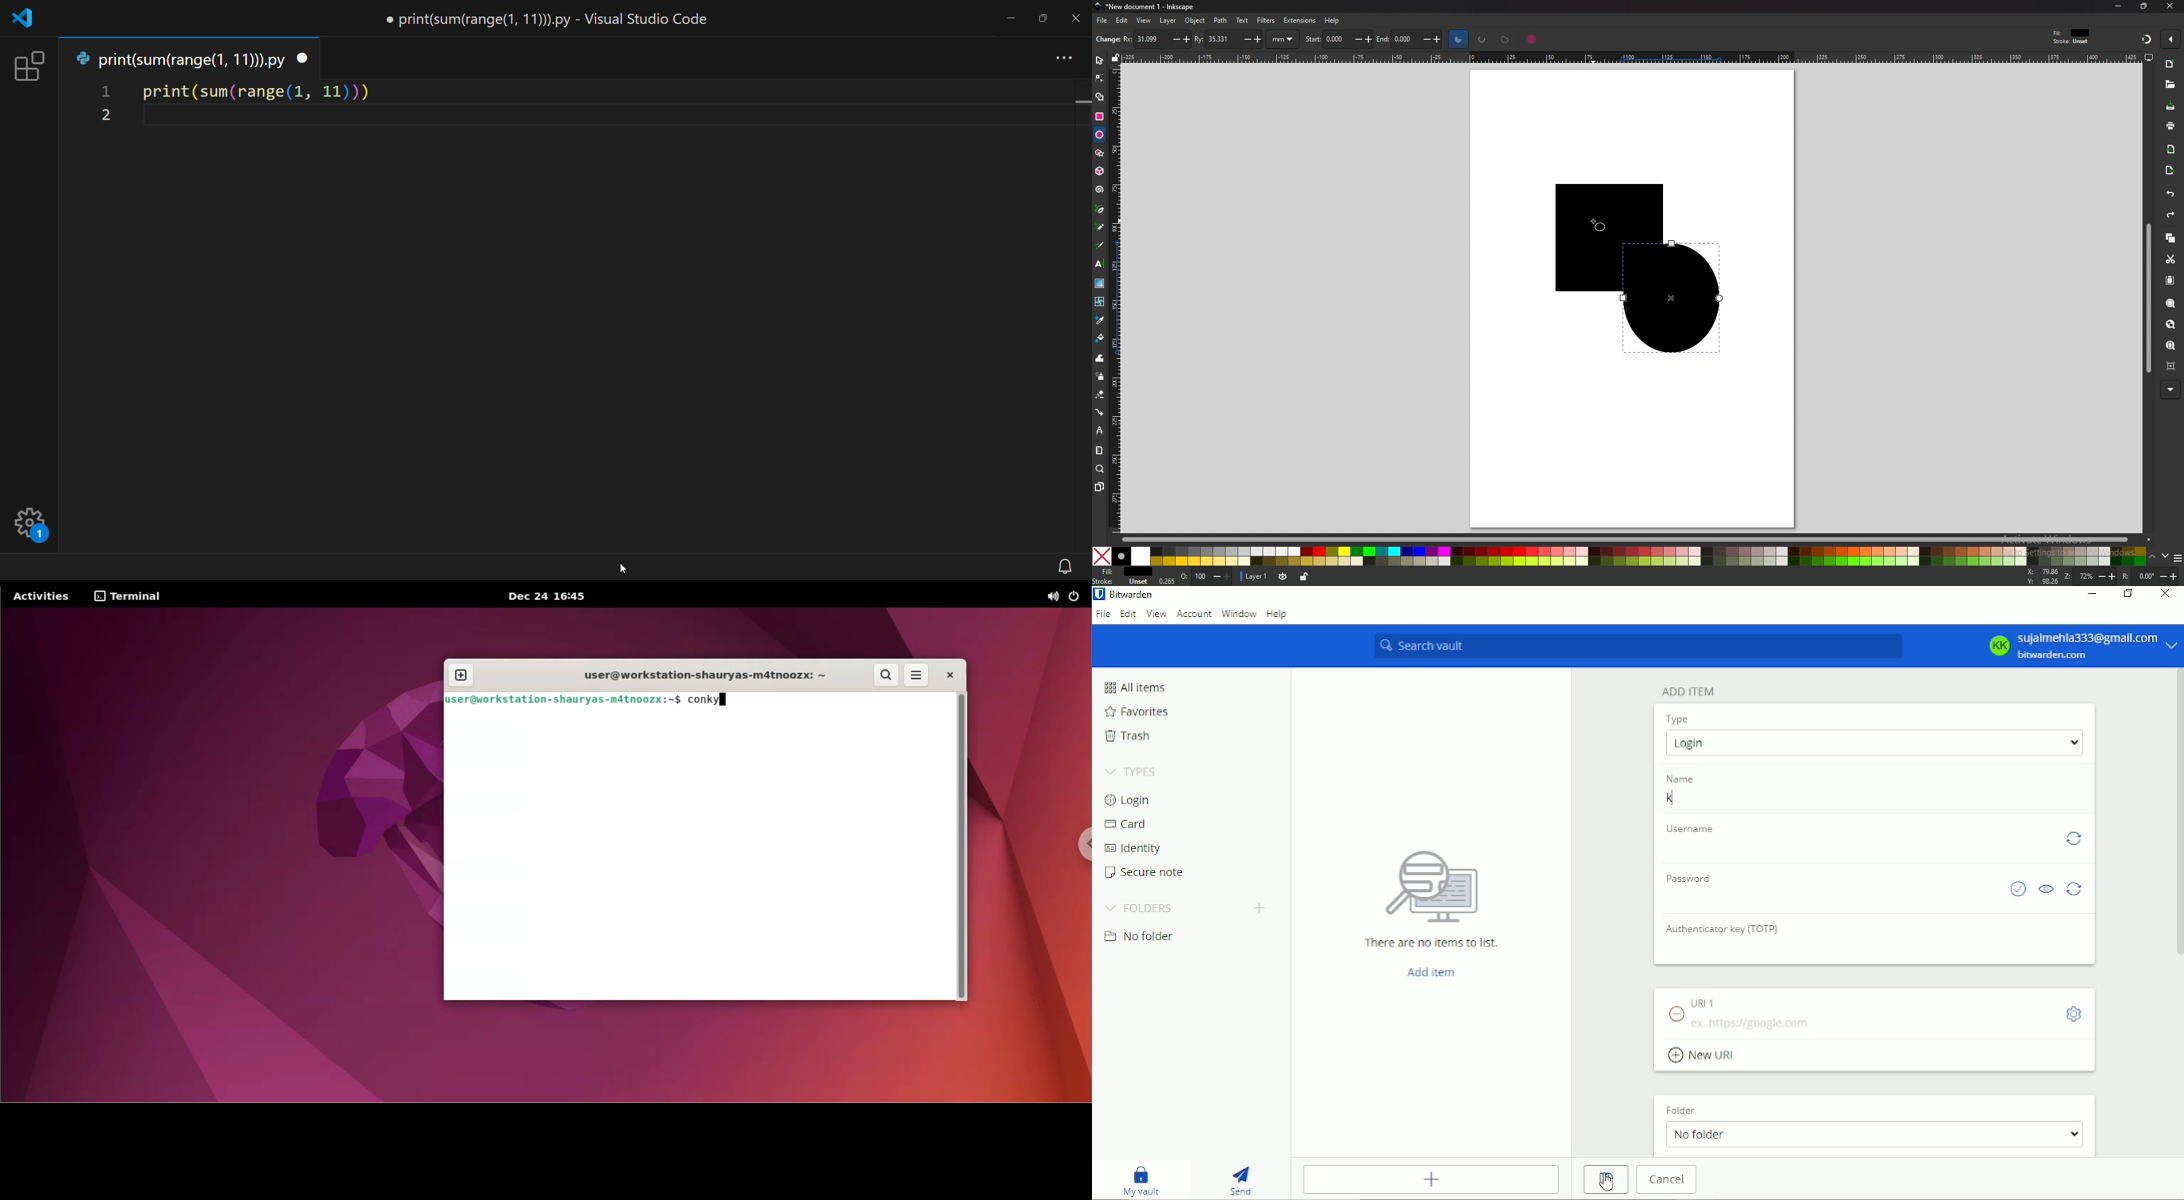  What do you see at coordinates (2177, 813) in the screenshot?
I see `Vertical scrollbar` at bounding box center [2177, 813].